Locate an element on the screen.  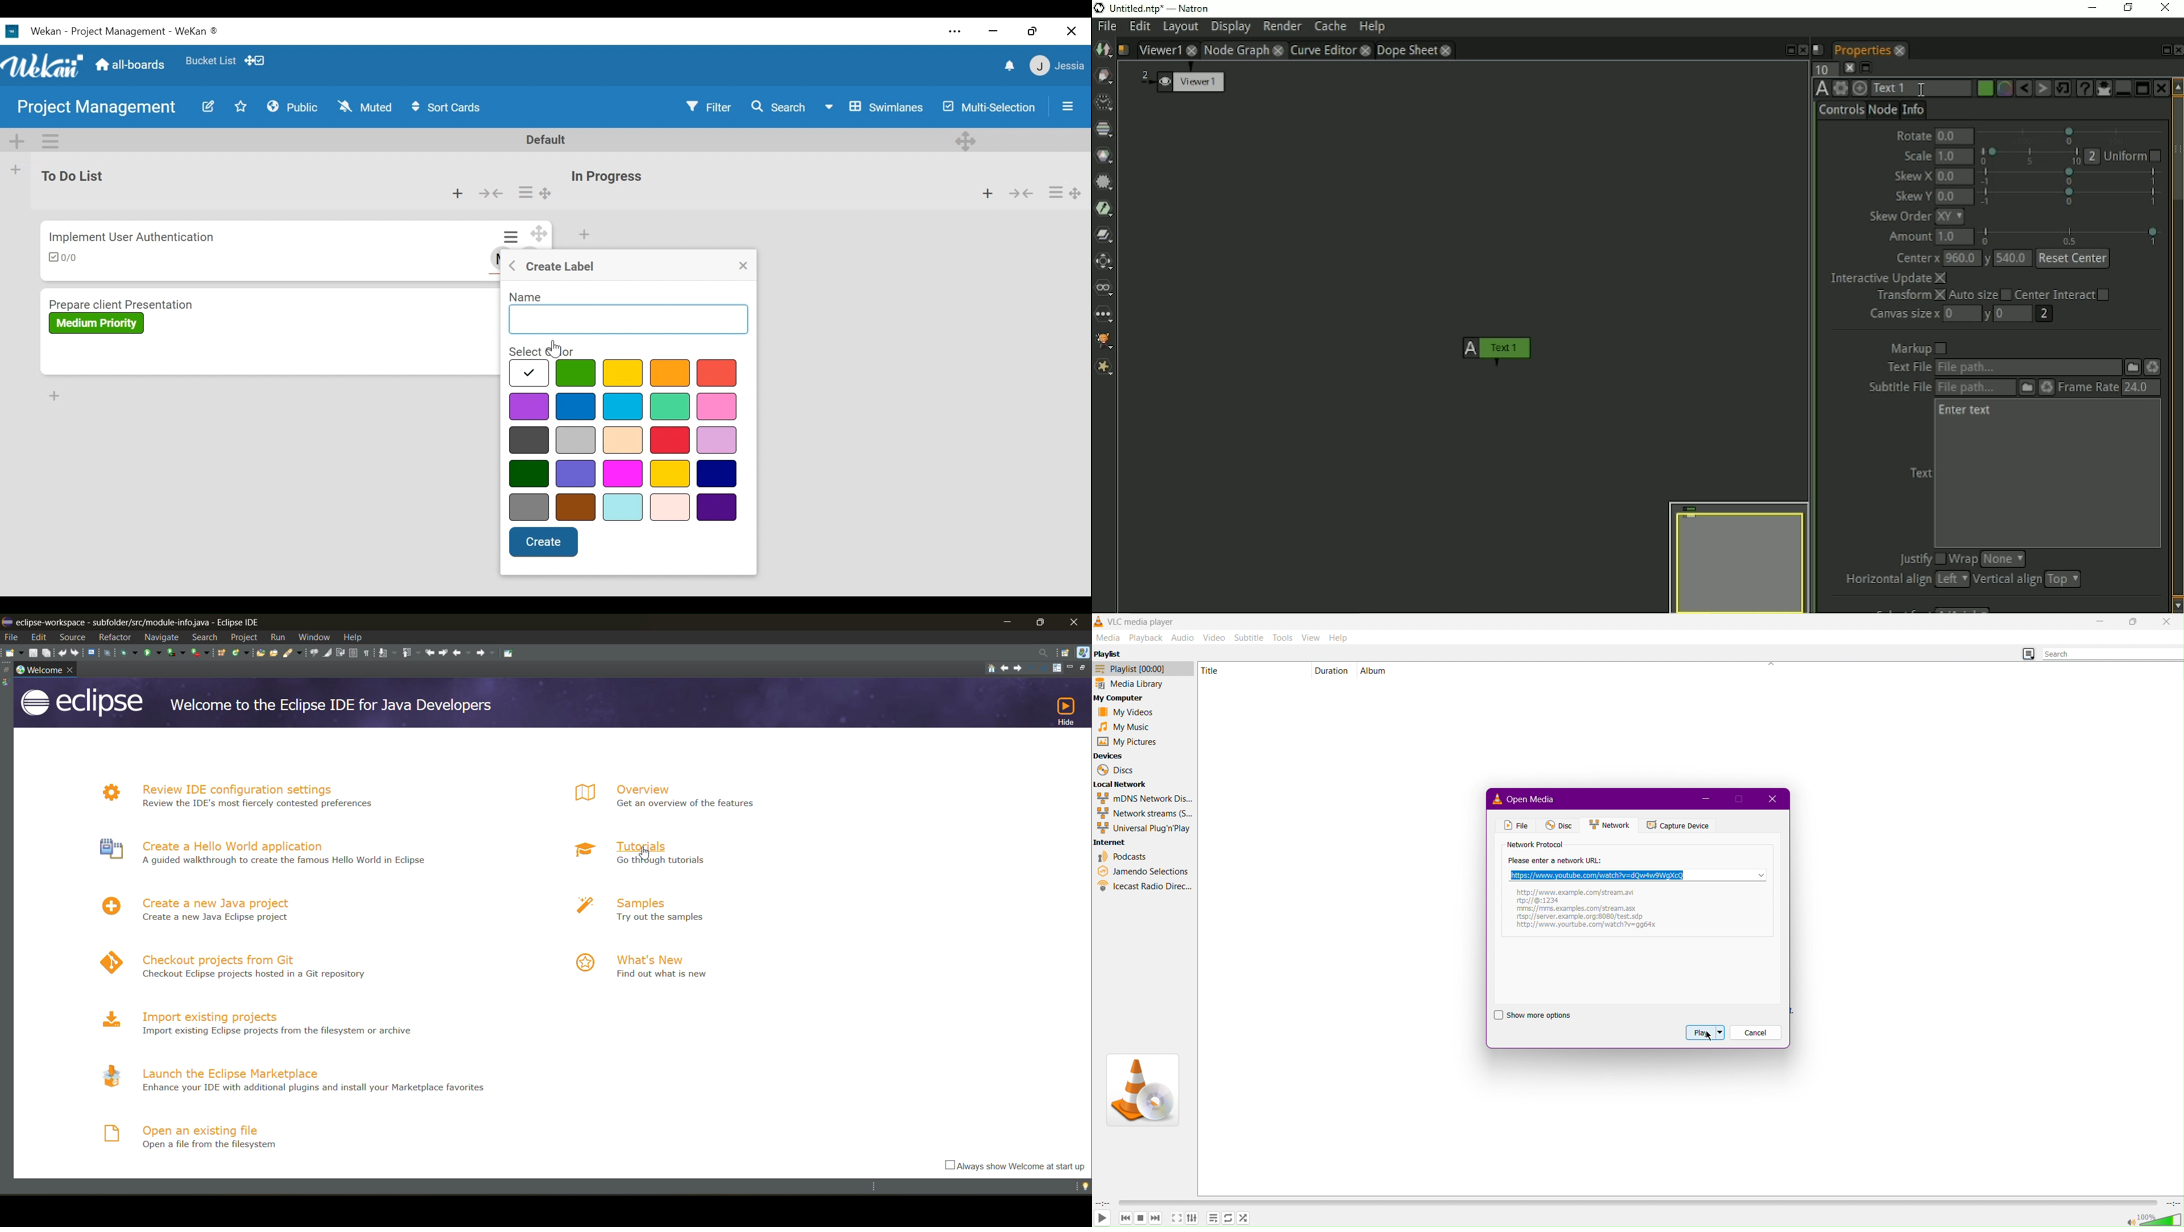
Desktop drag handles is located at coordinates (541, 234).